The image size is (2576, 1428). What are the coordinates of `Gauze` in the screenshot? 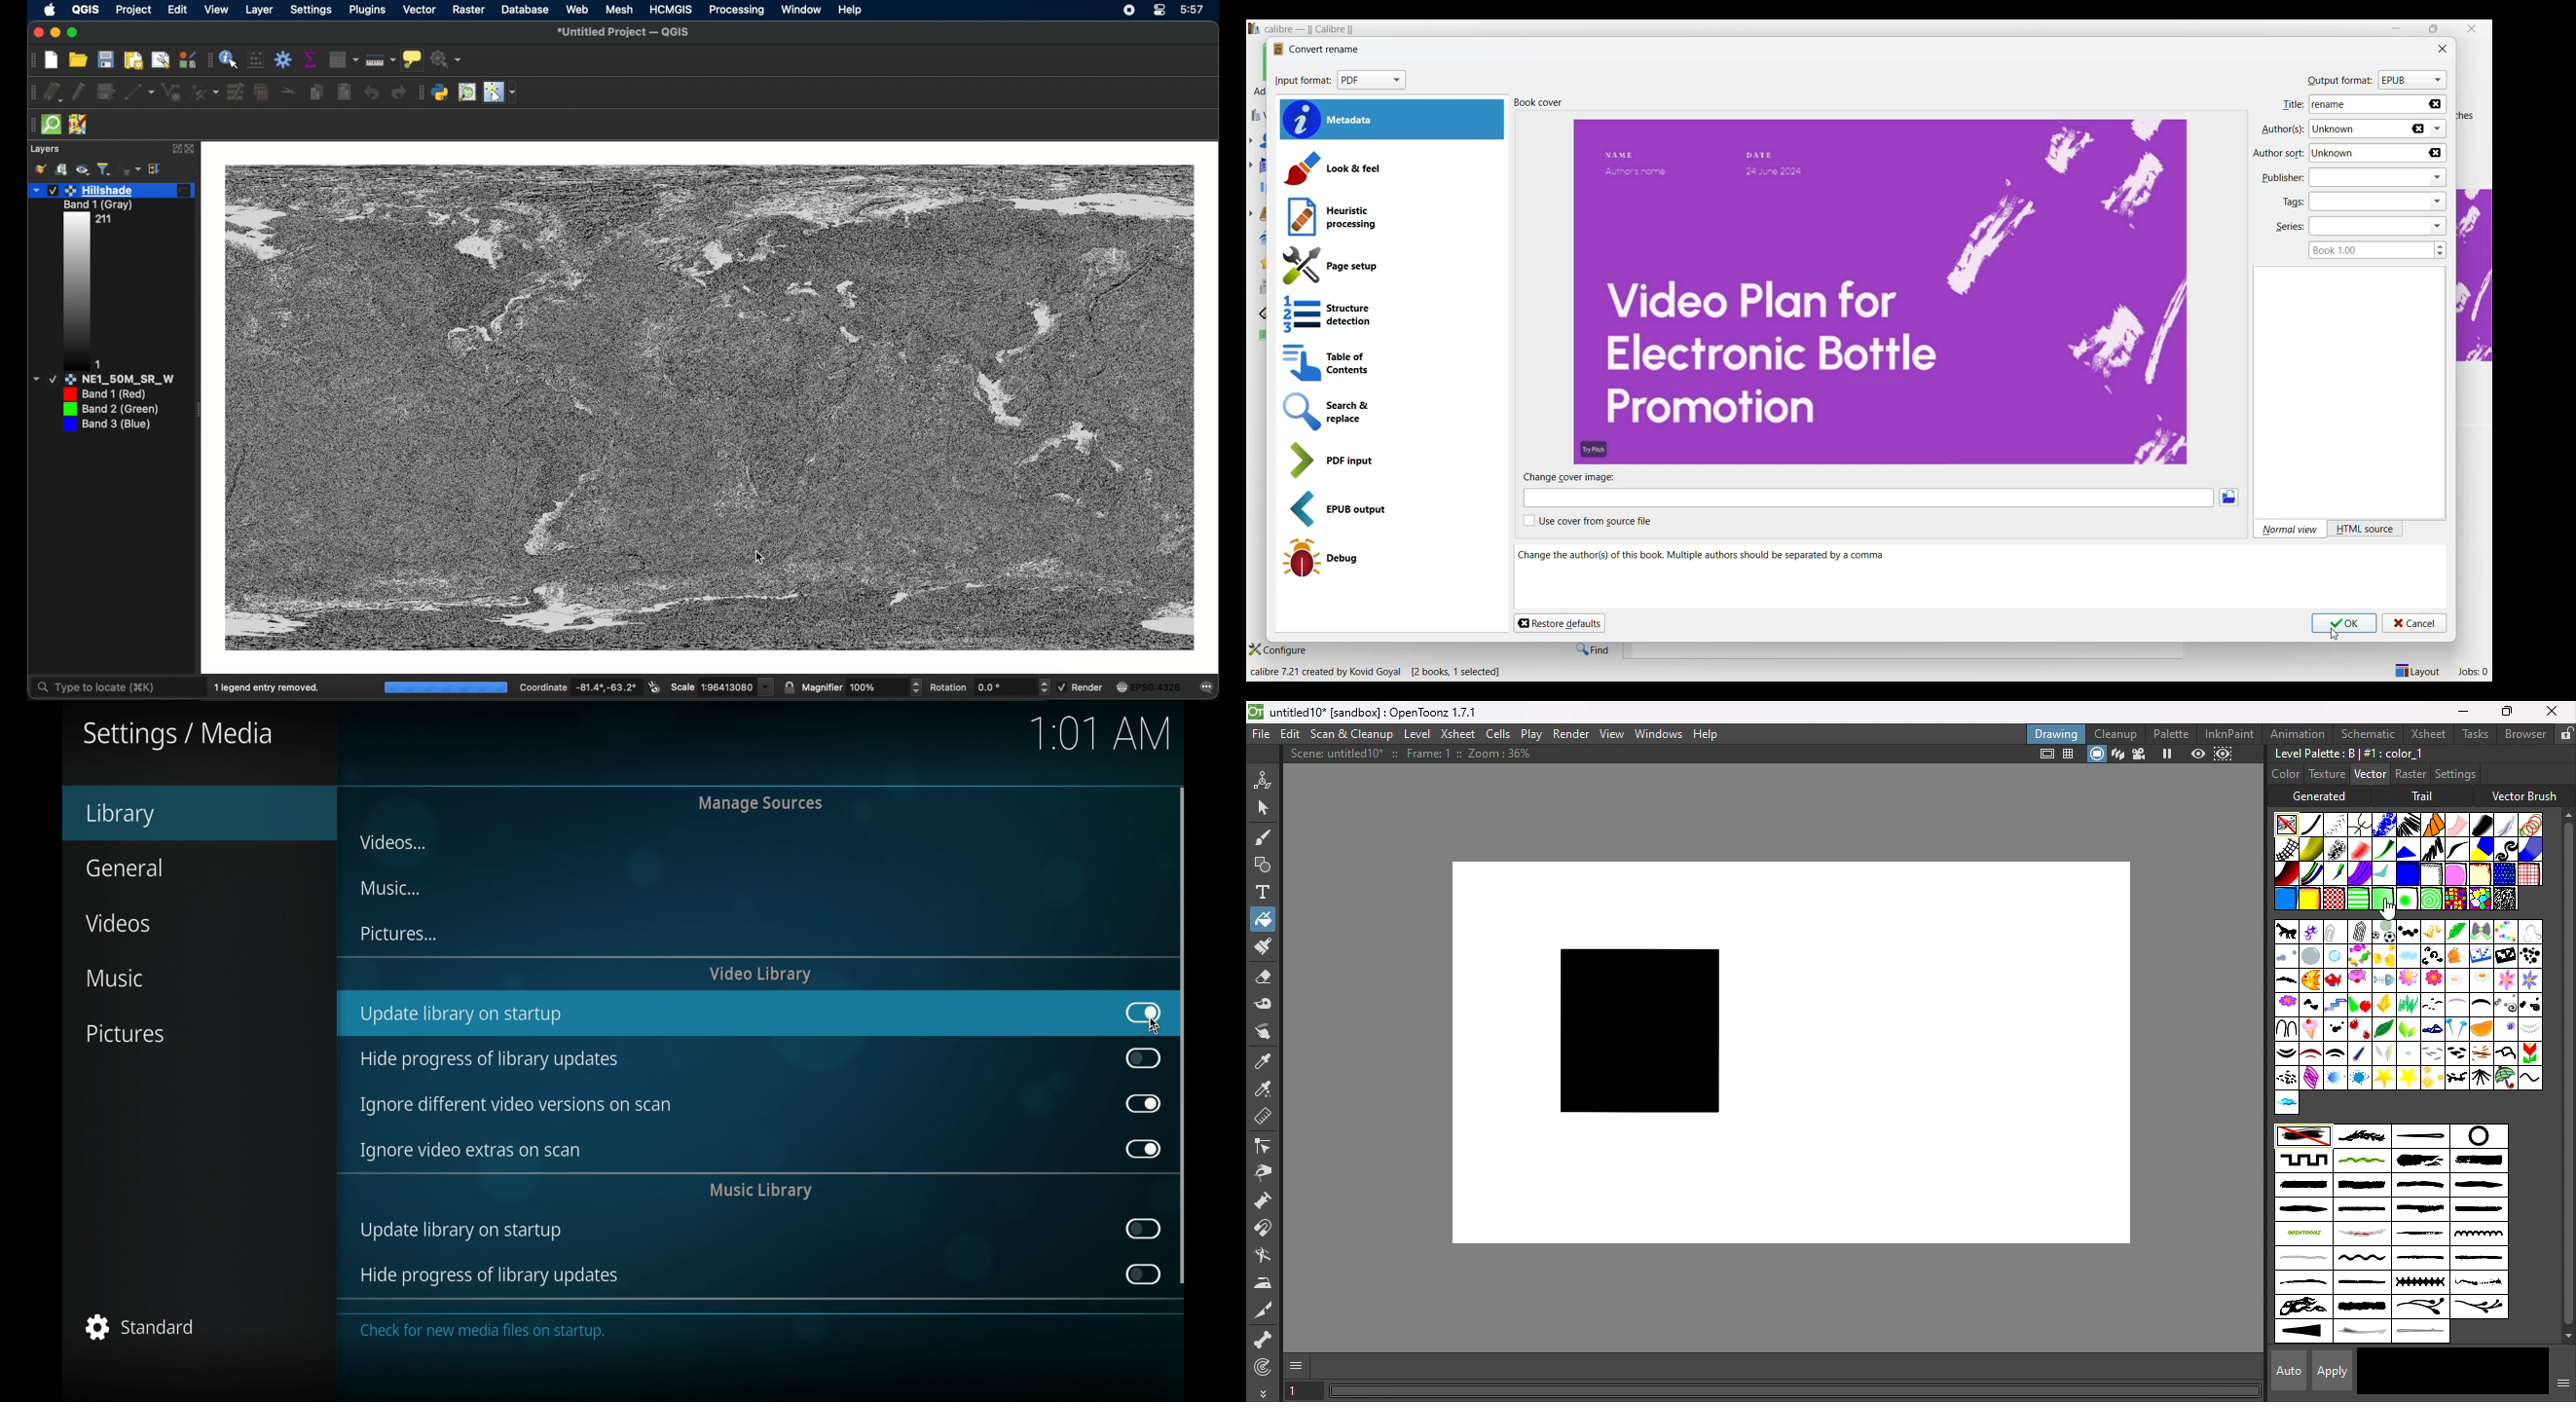 It's located at (2288, 849).